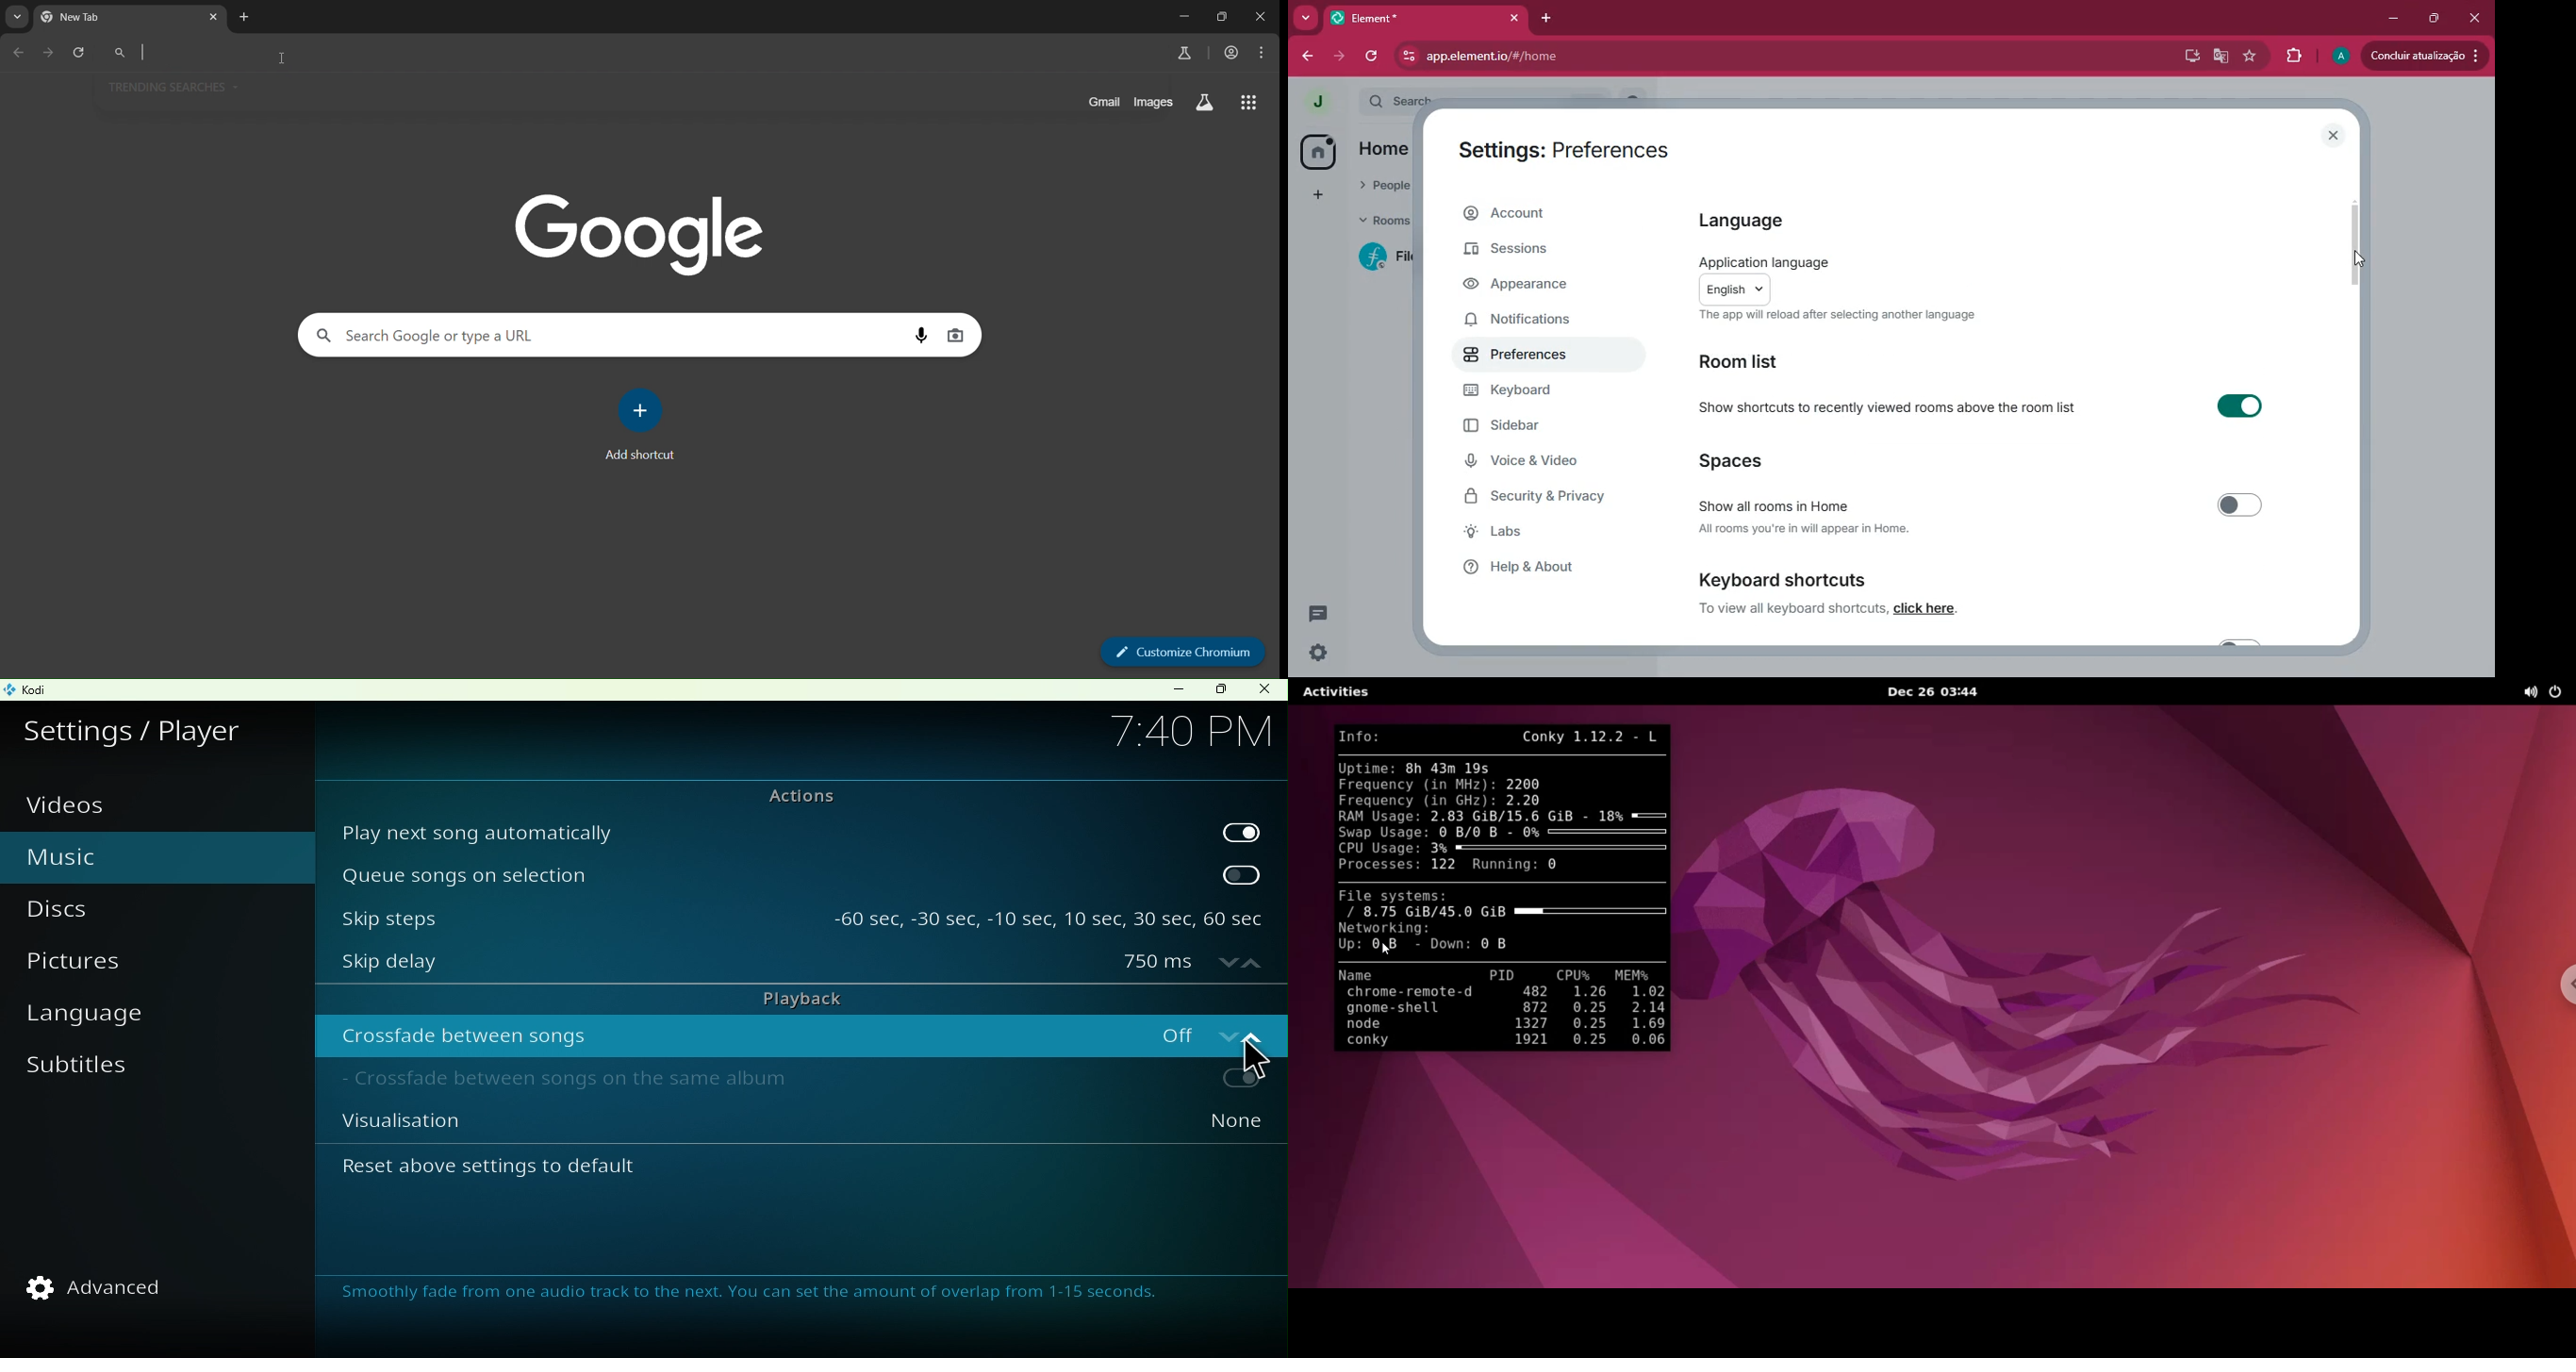 The width and height of the screenshot is (2576, 1372). I want to click on Discs, so click(86, 910).